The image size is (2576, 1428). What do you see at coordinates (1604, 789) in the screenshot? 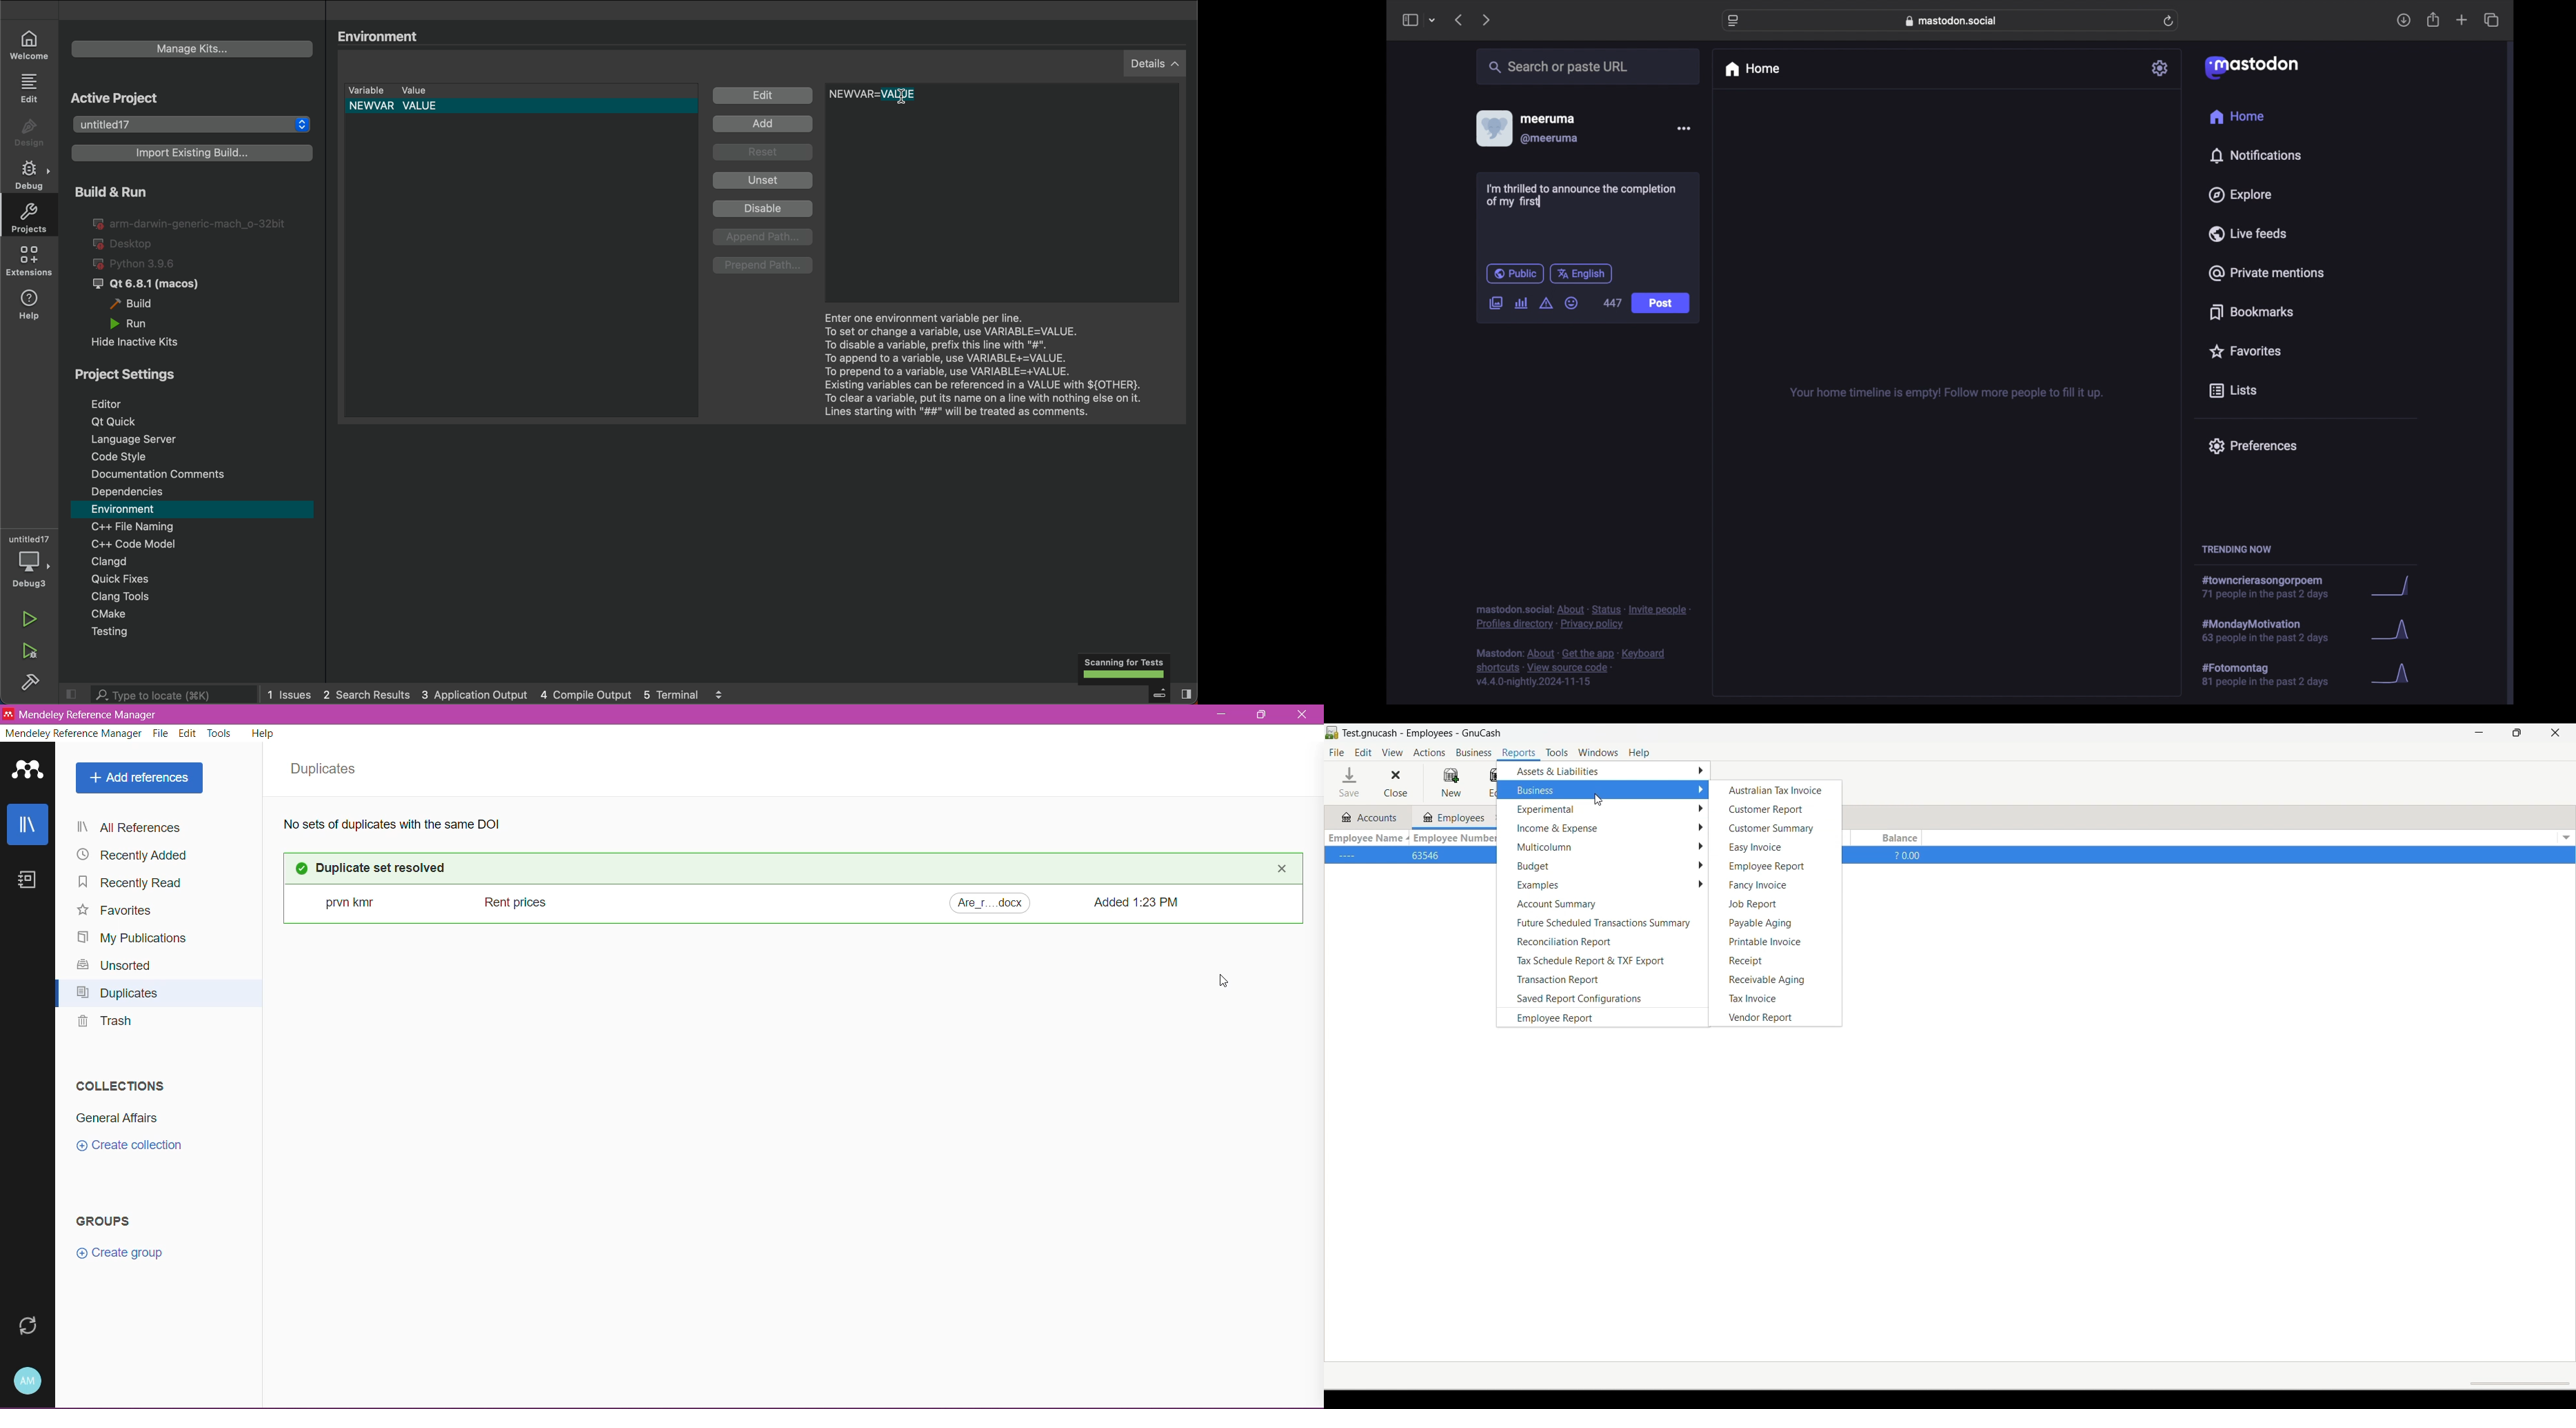
I see `Business options` at bounding box center [1604, 789].